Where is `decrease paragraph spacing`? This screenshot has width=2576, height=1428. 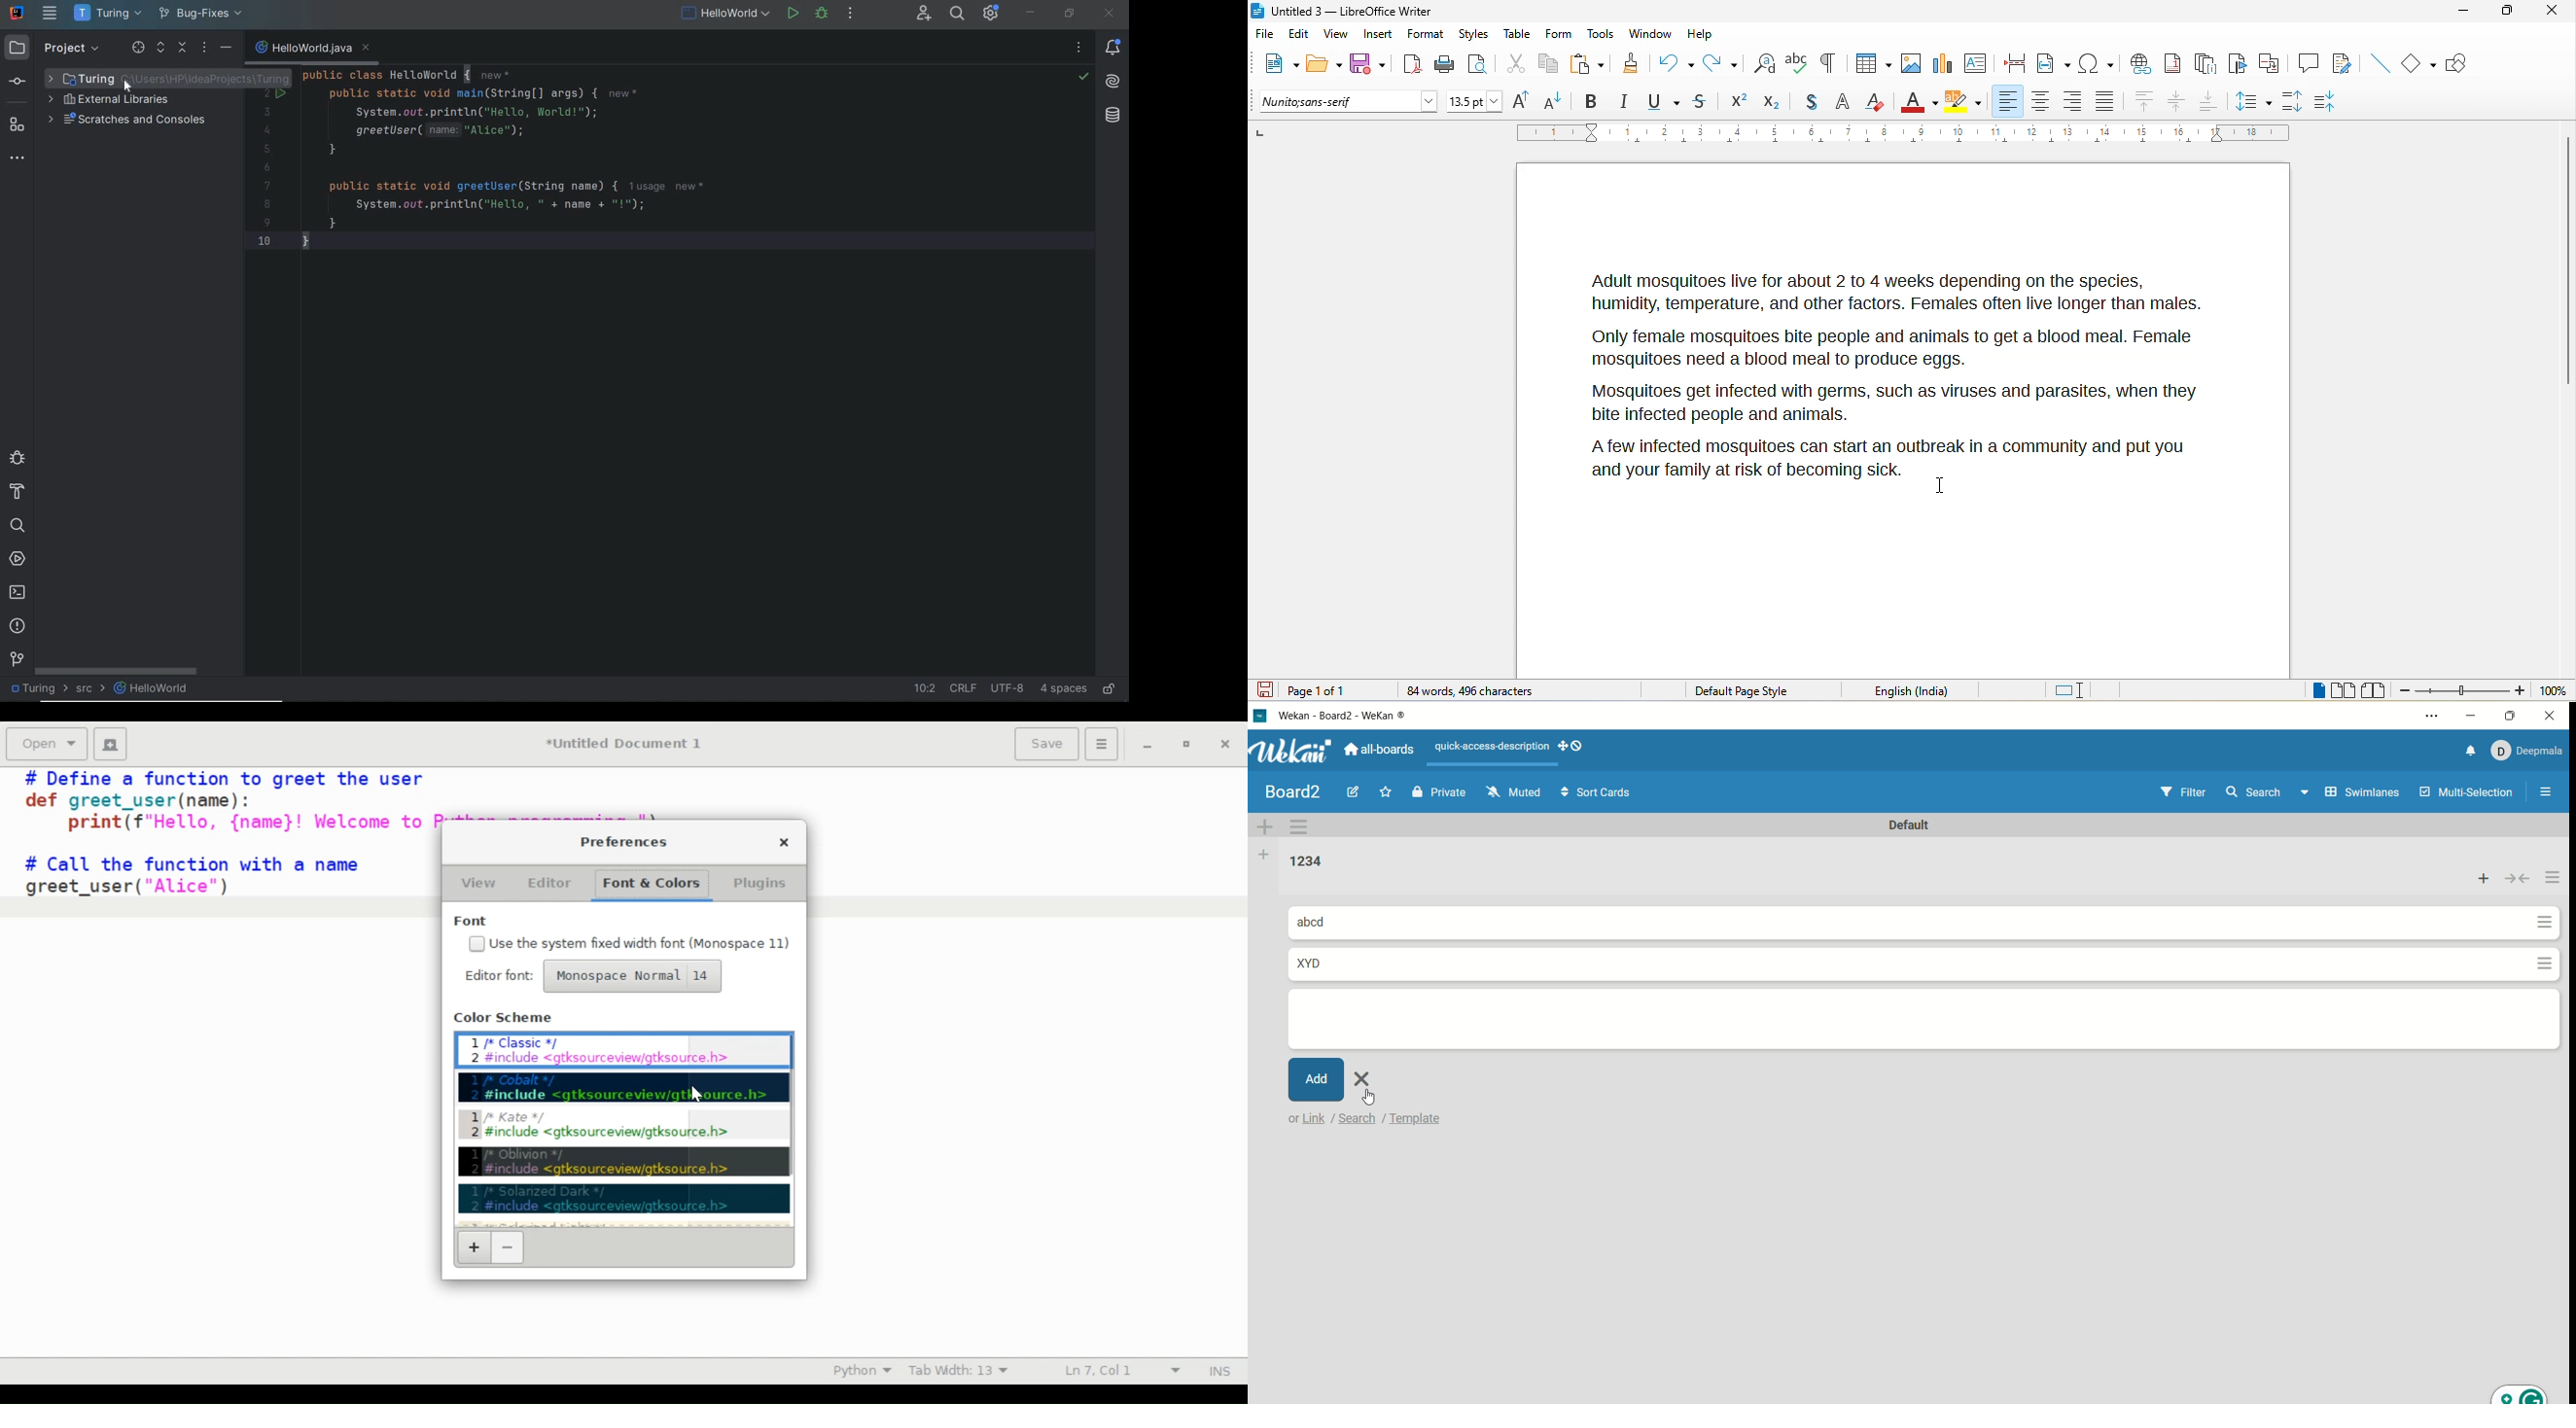
decrease paragraph spacing is located at coordinates (2329, 102).